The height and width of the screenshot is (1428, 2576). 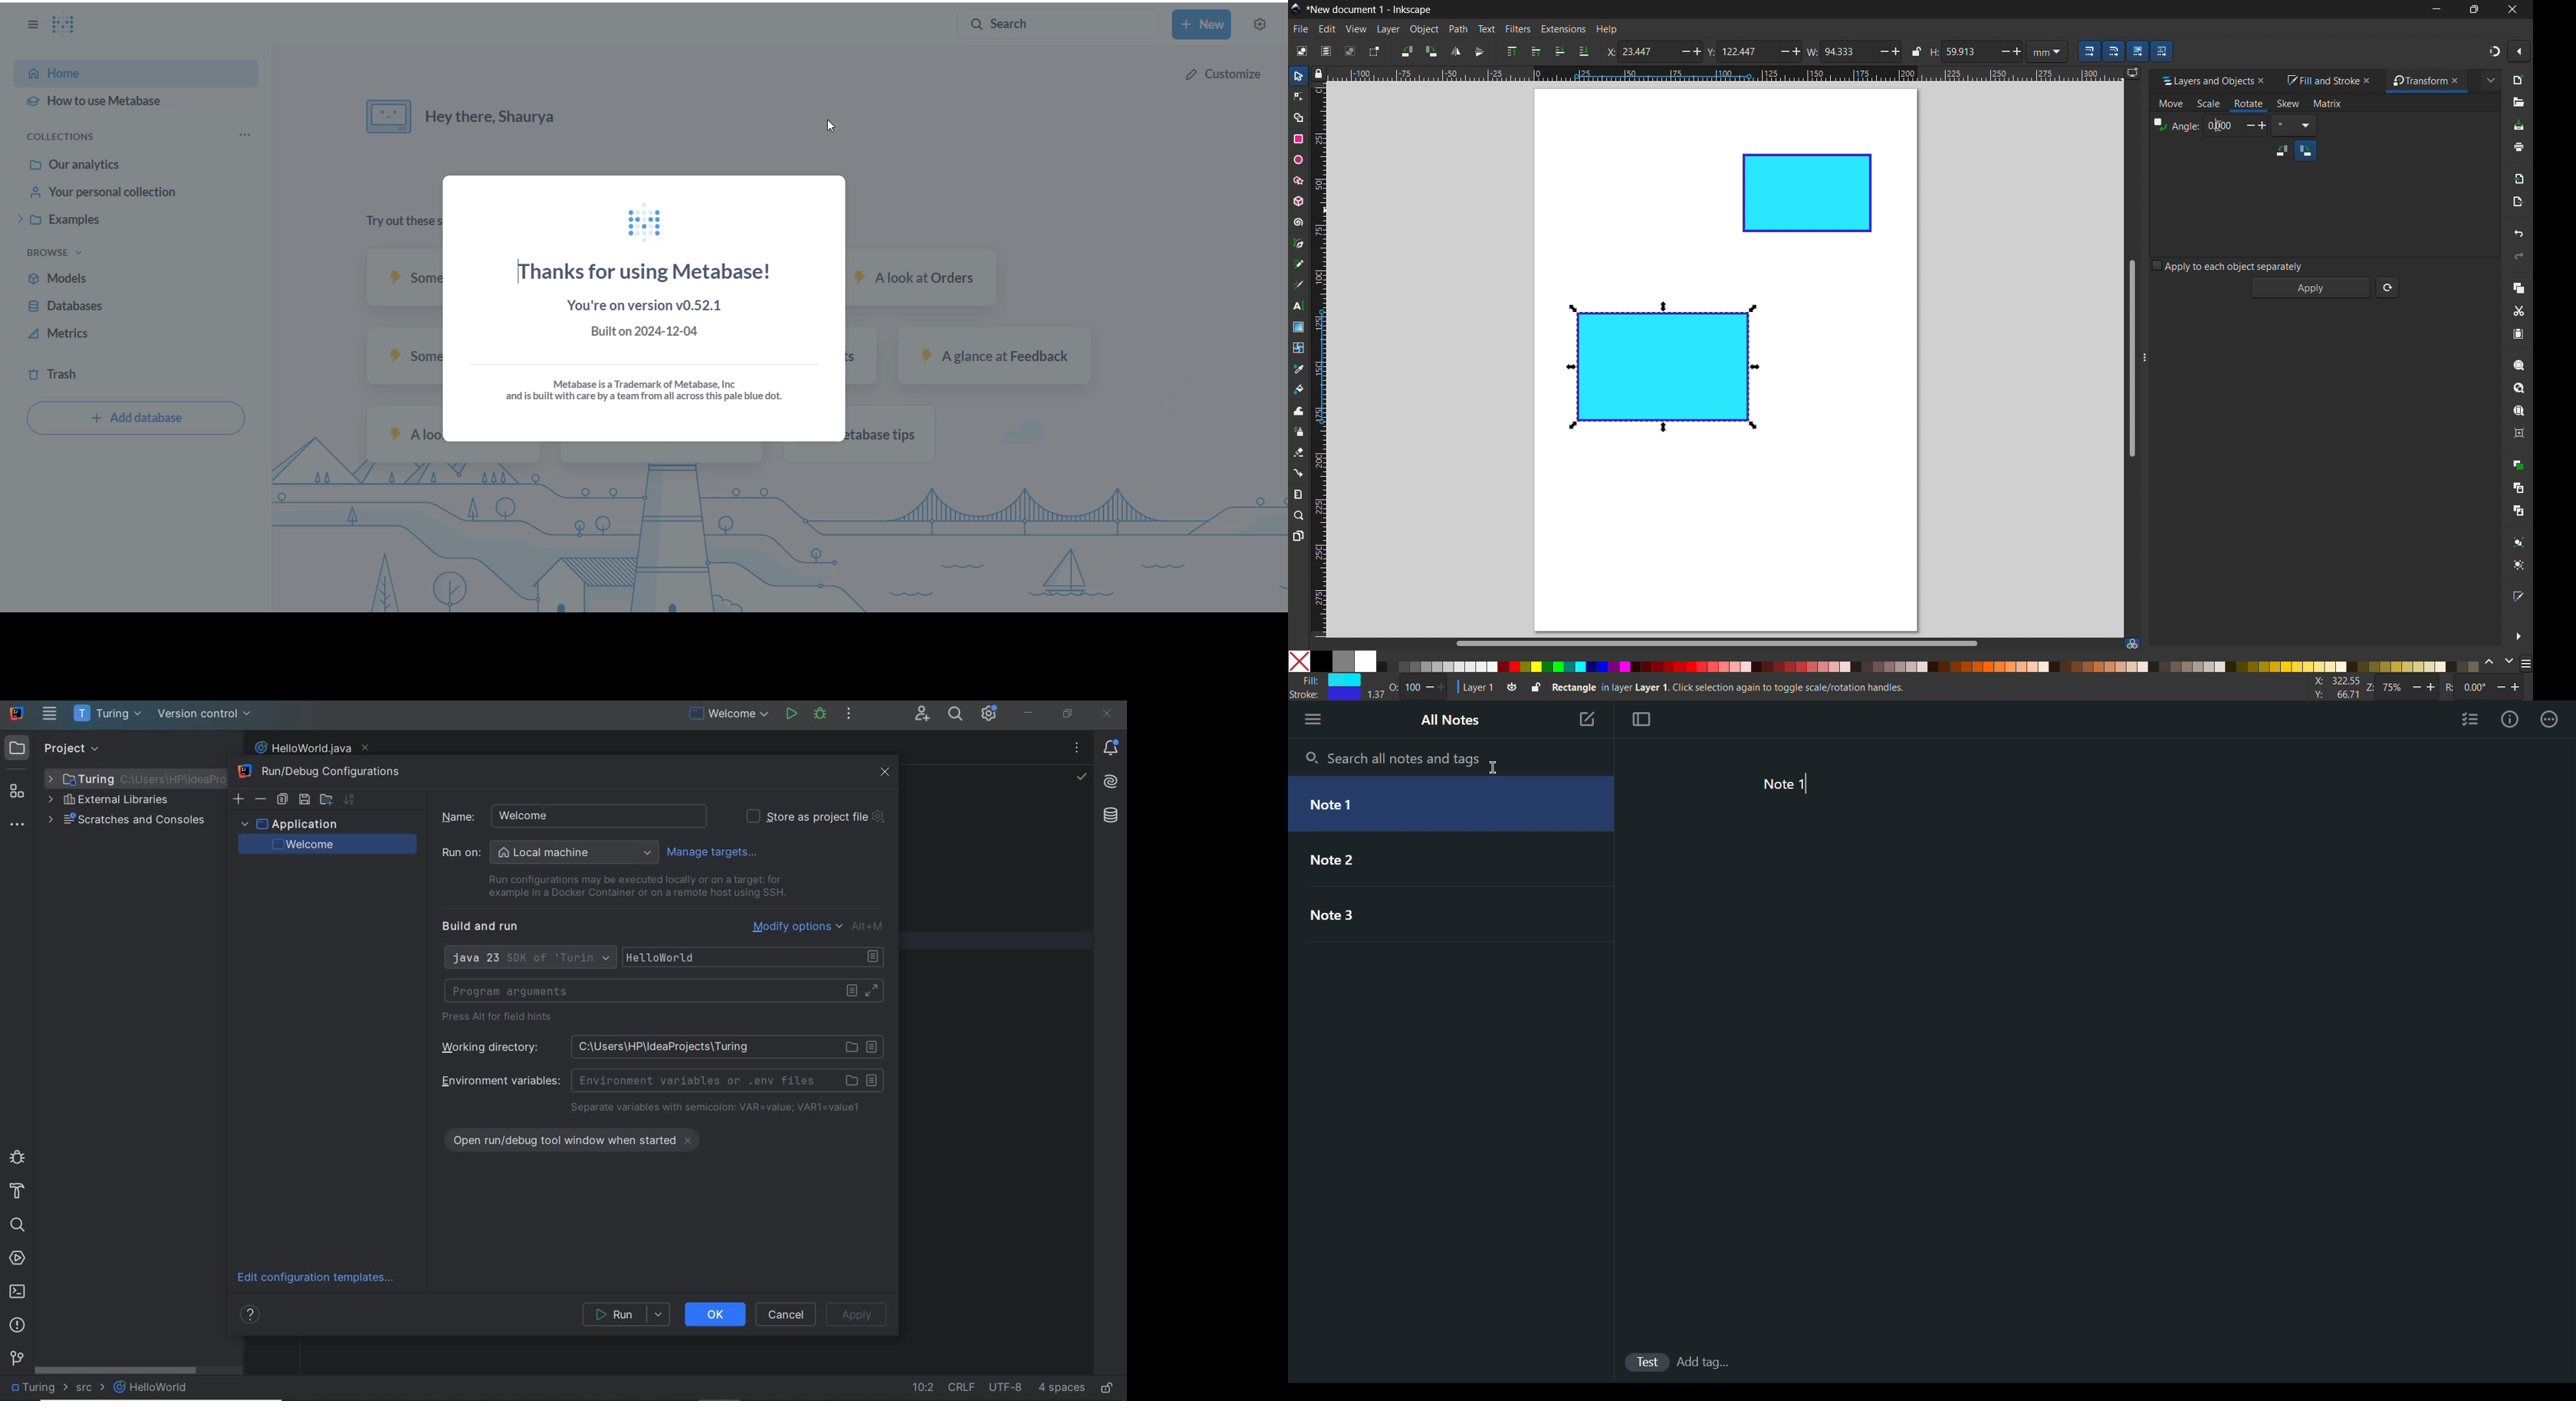 I want to click on Solid Black, so click(x=1322, y=662).